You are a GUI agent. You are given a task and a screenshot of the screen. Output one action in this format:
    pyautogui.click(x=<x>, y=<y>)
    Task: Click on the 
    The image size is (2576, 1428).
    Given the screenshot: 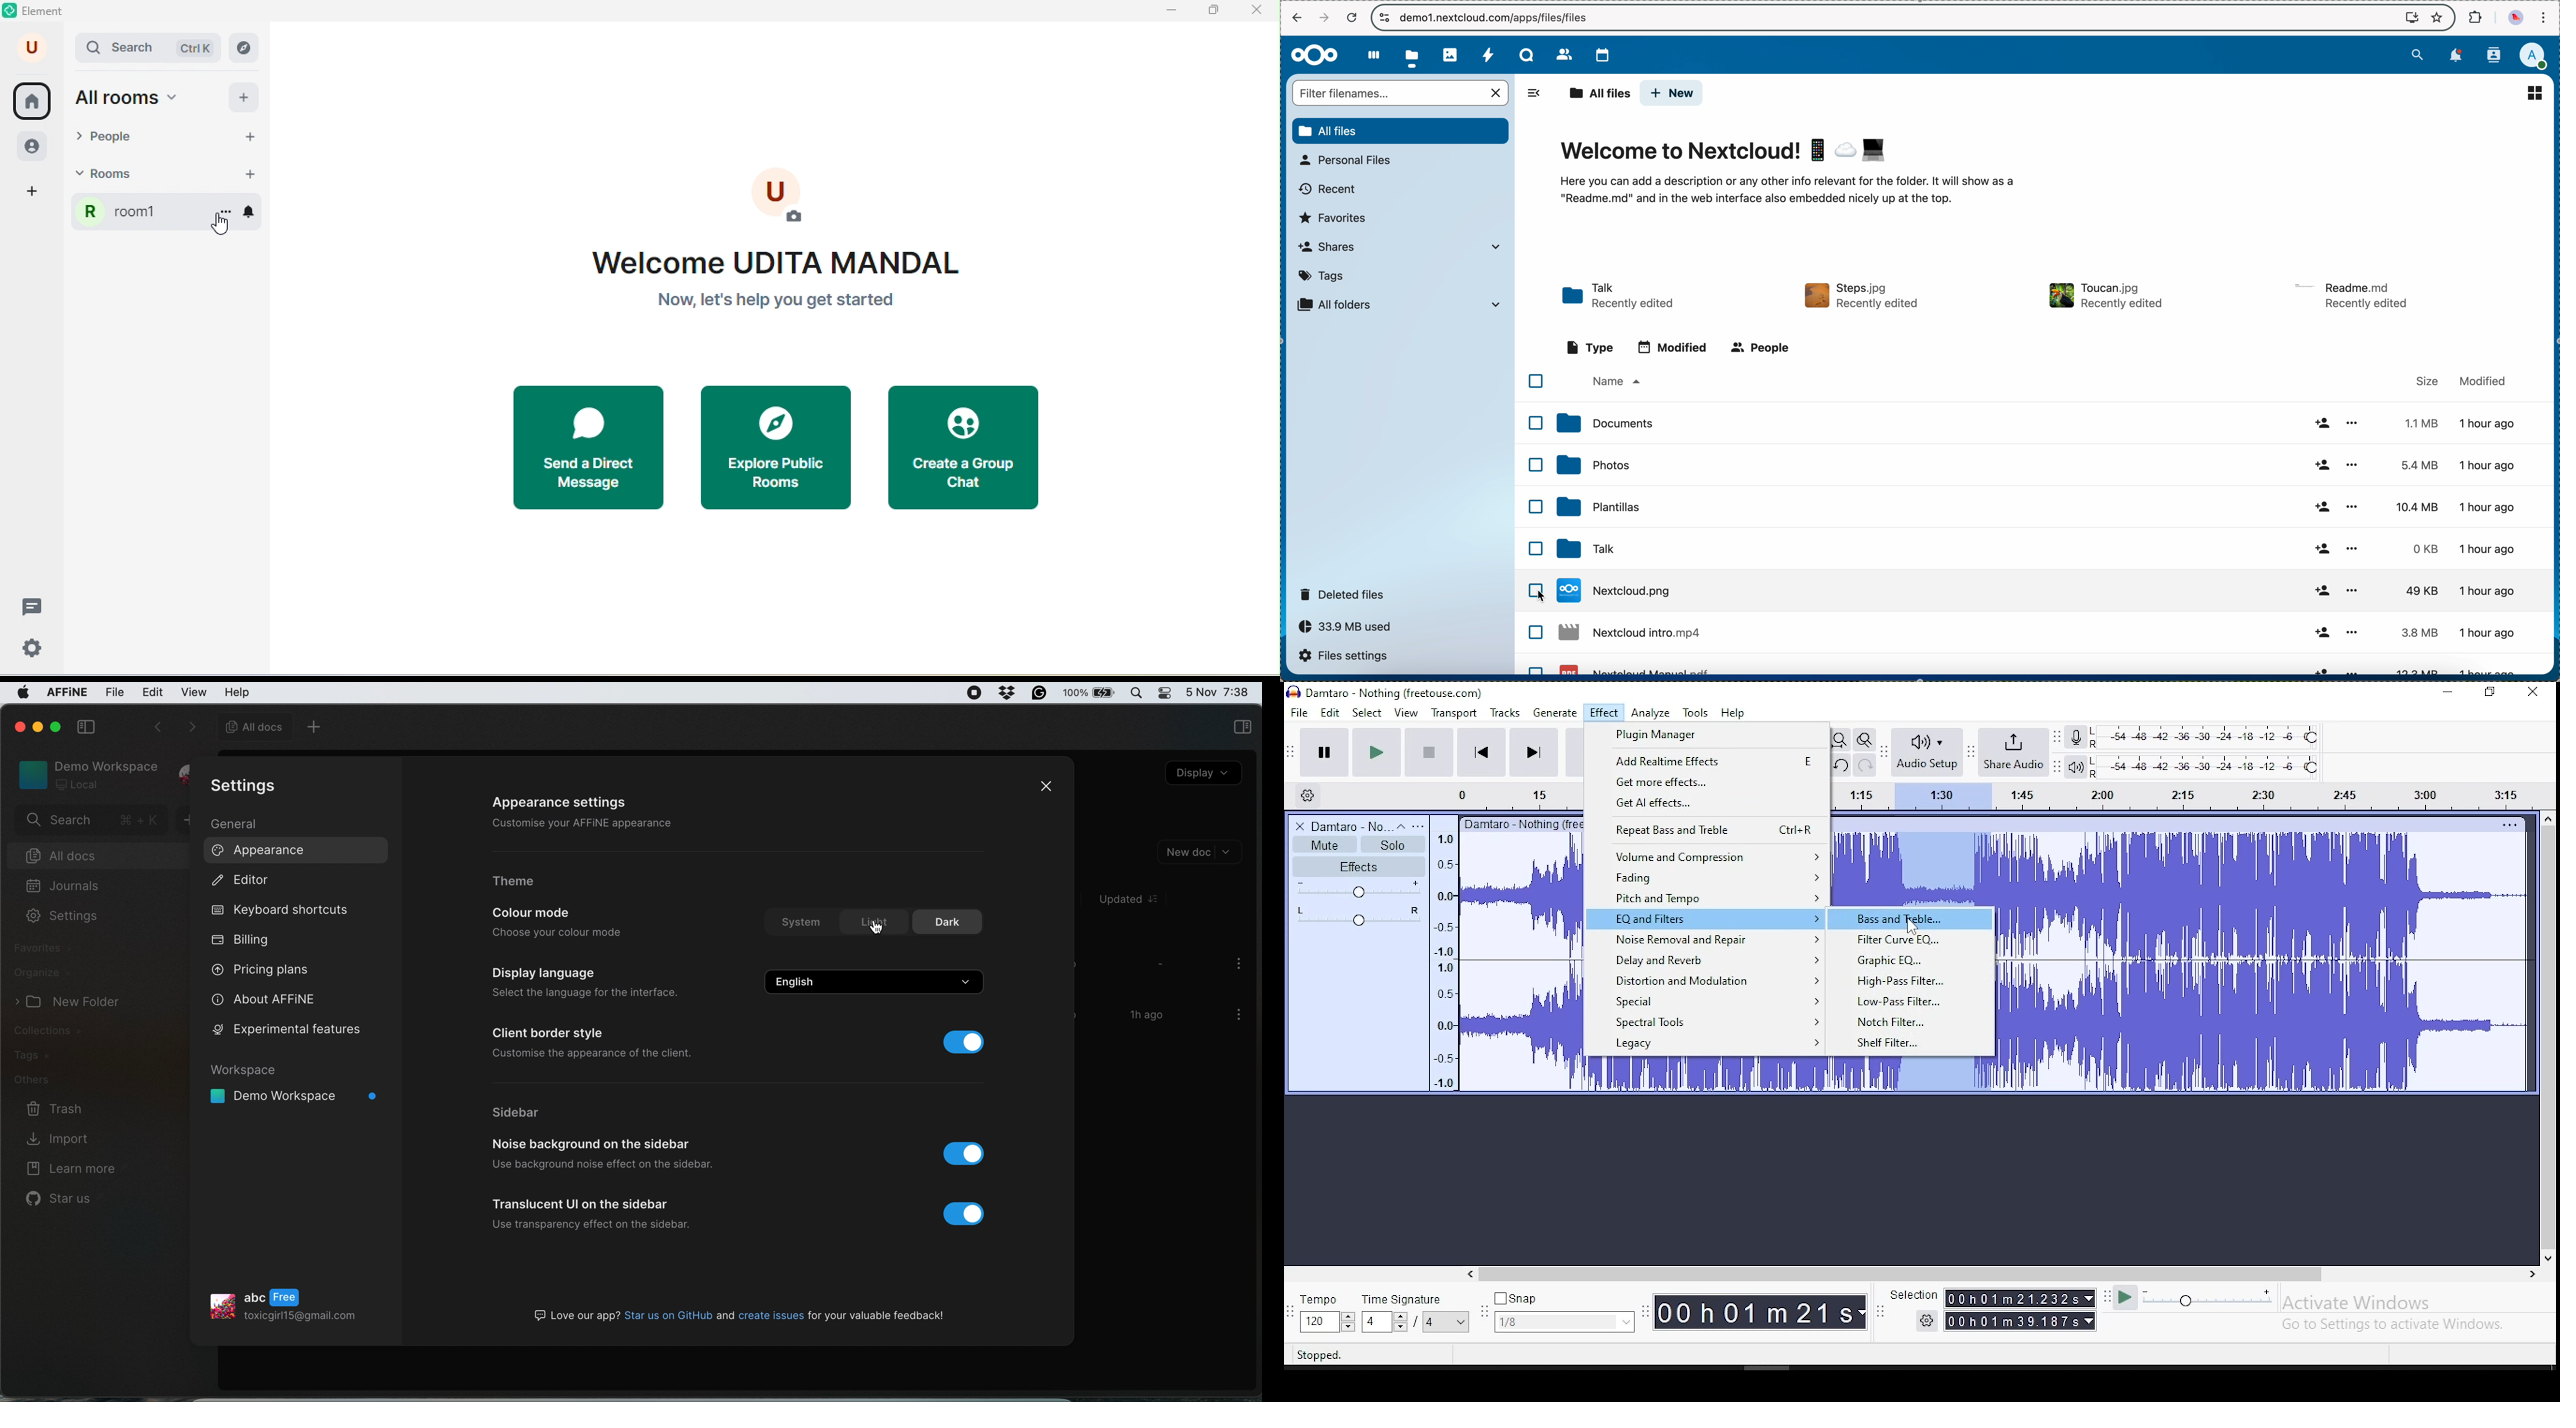 What is the action you would take?
    pyautogui.click(x=1521, y=823)
    